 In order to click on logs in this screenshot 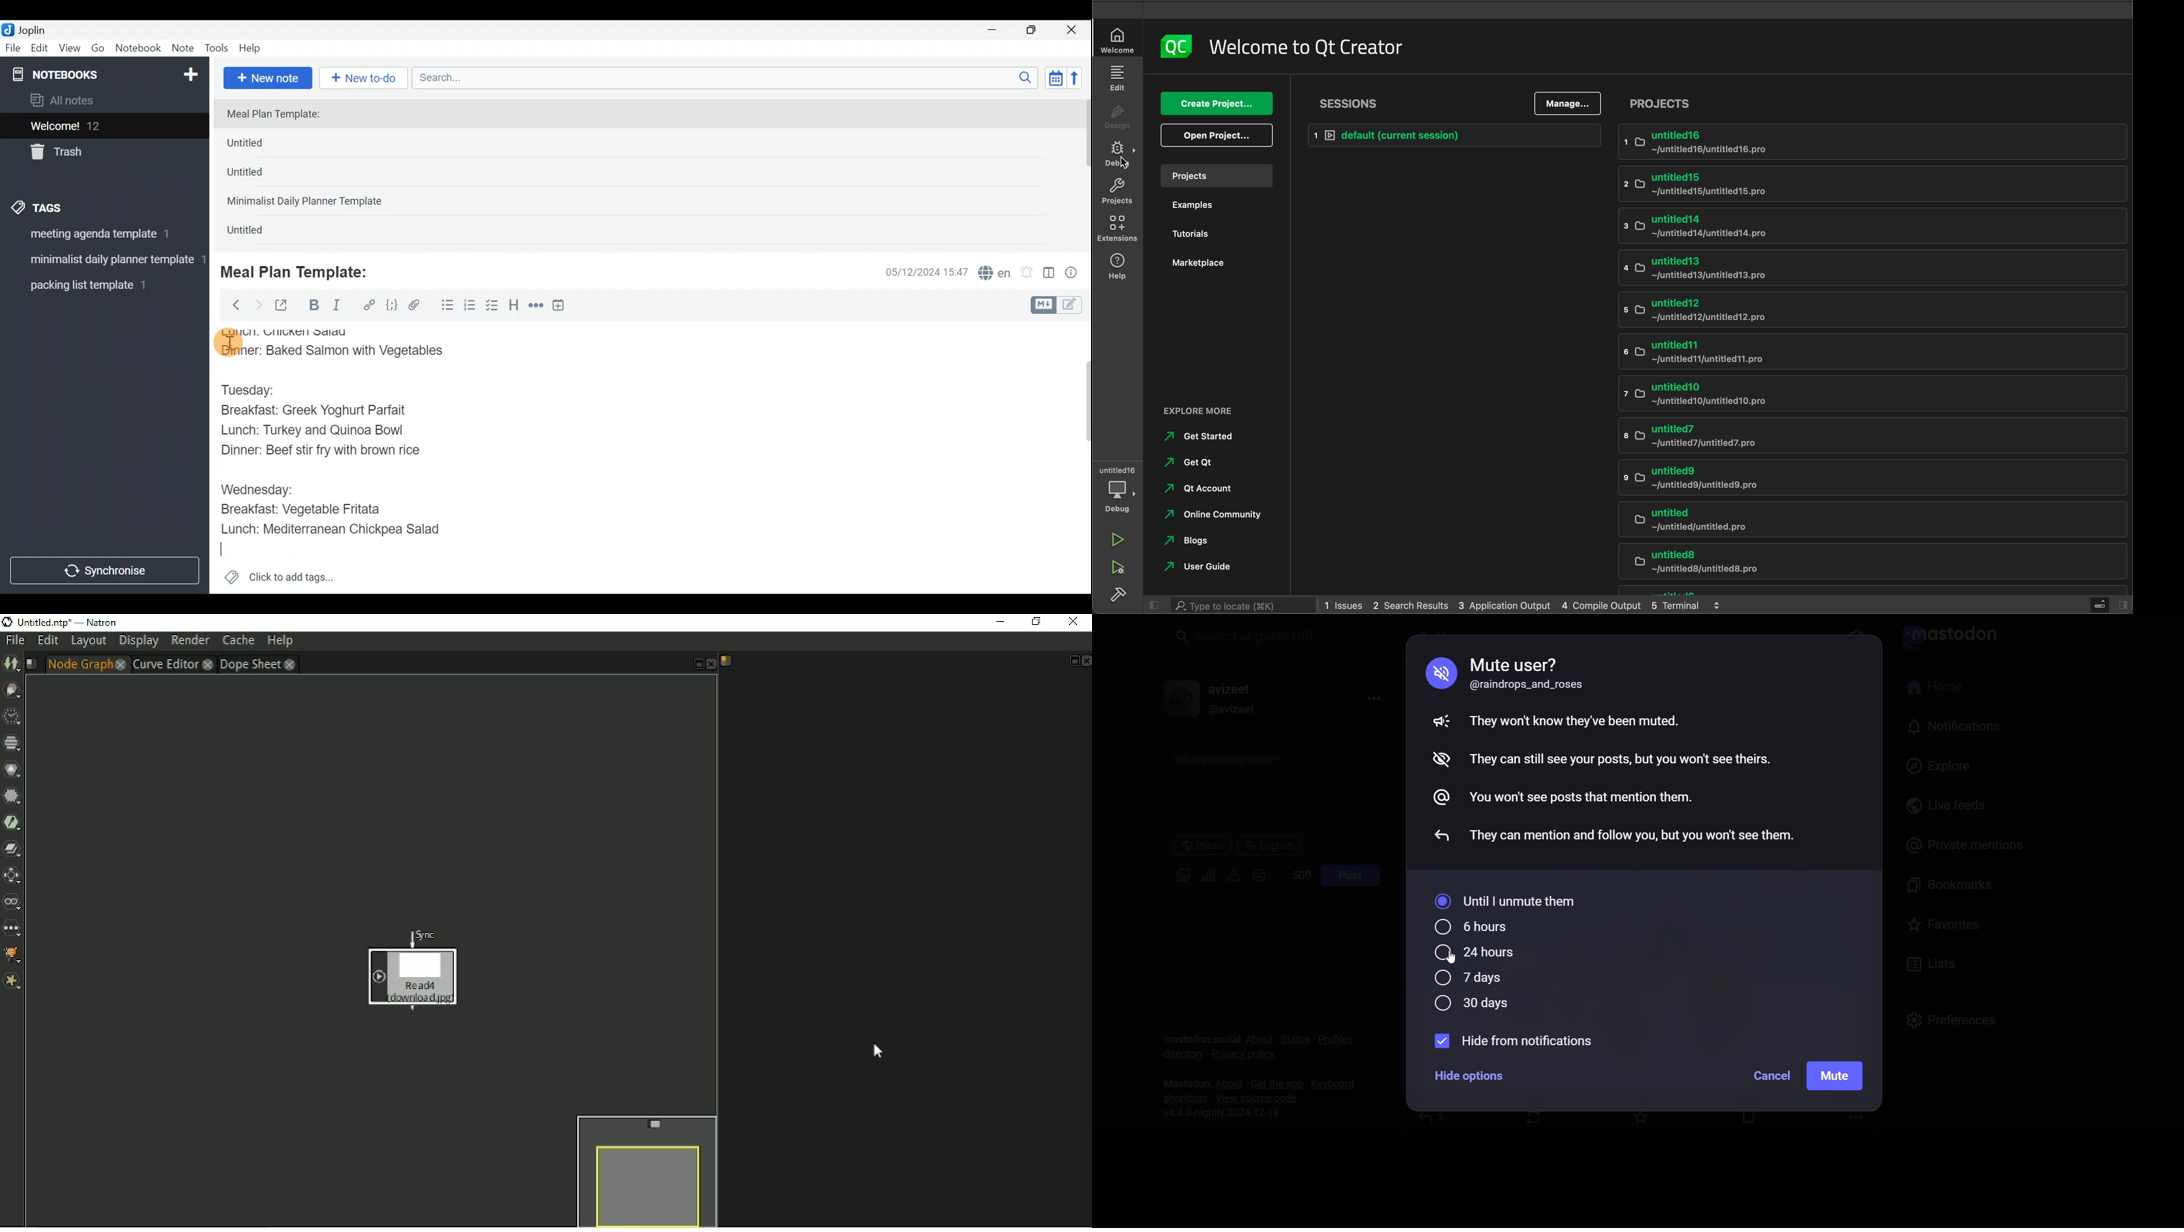, I will do `click(1525, 606)`.